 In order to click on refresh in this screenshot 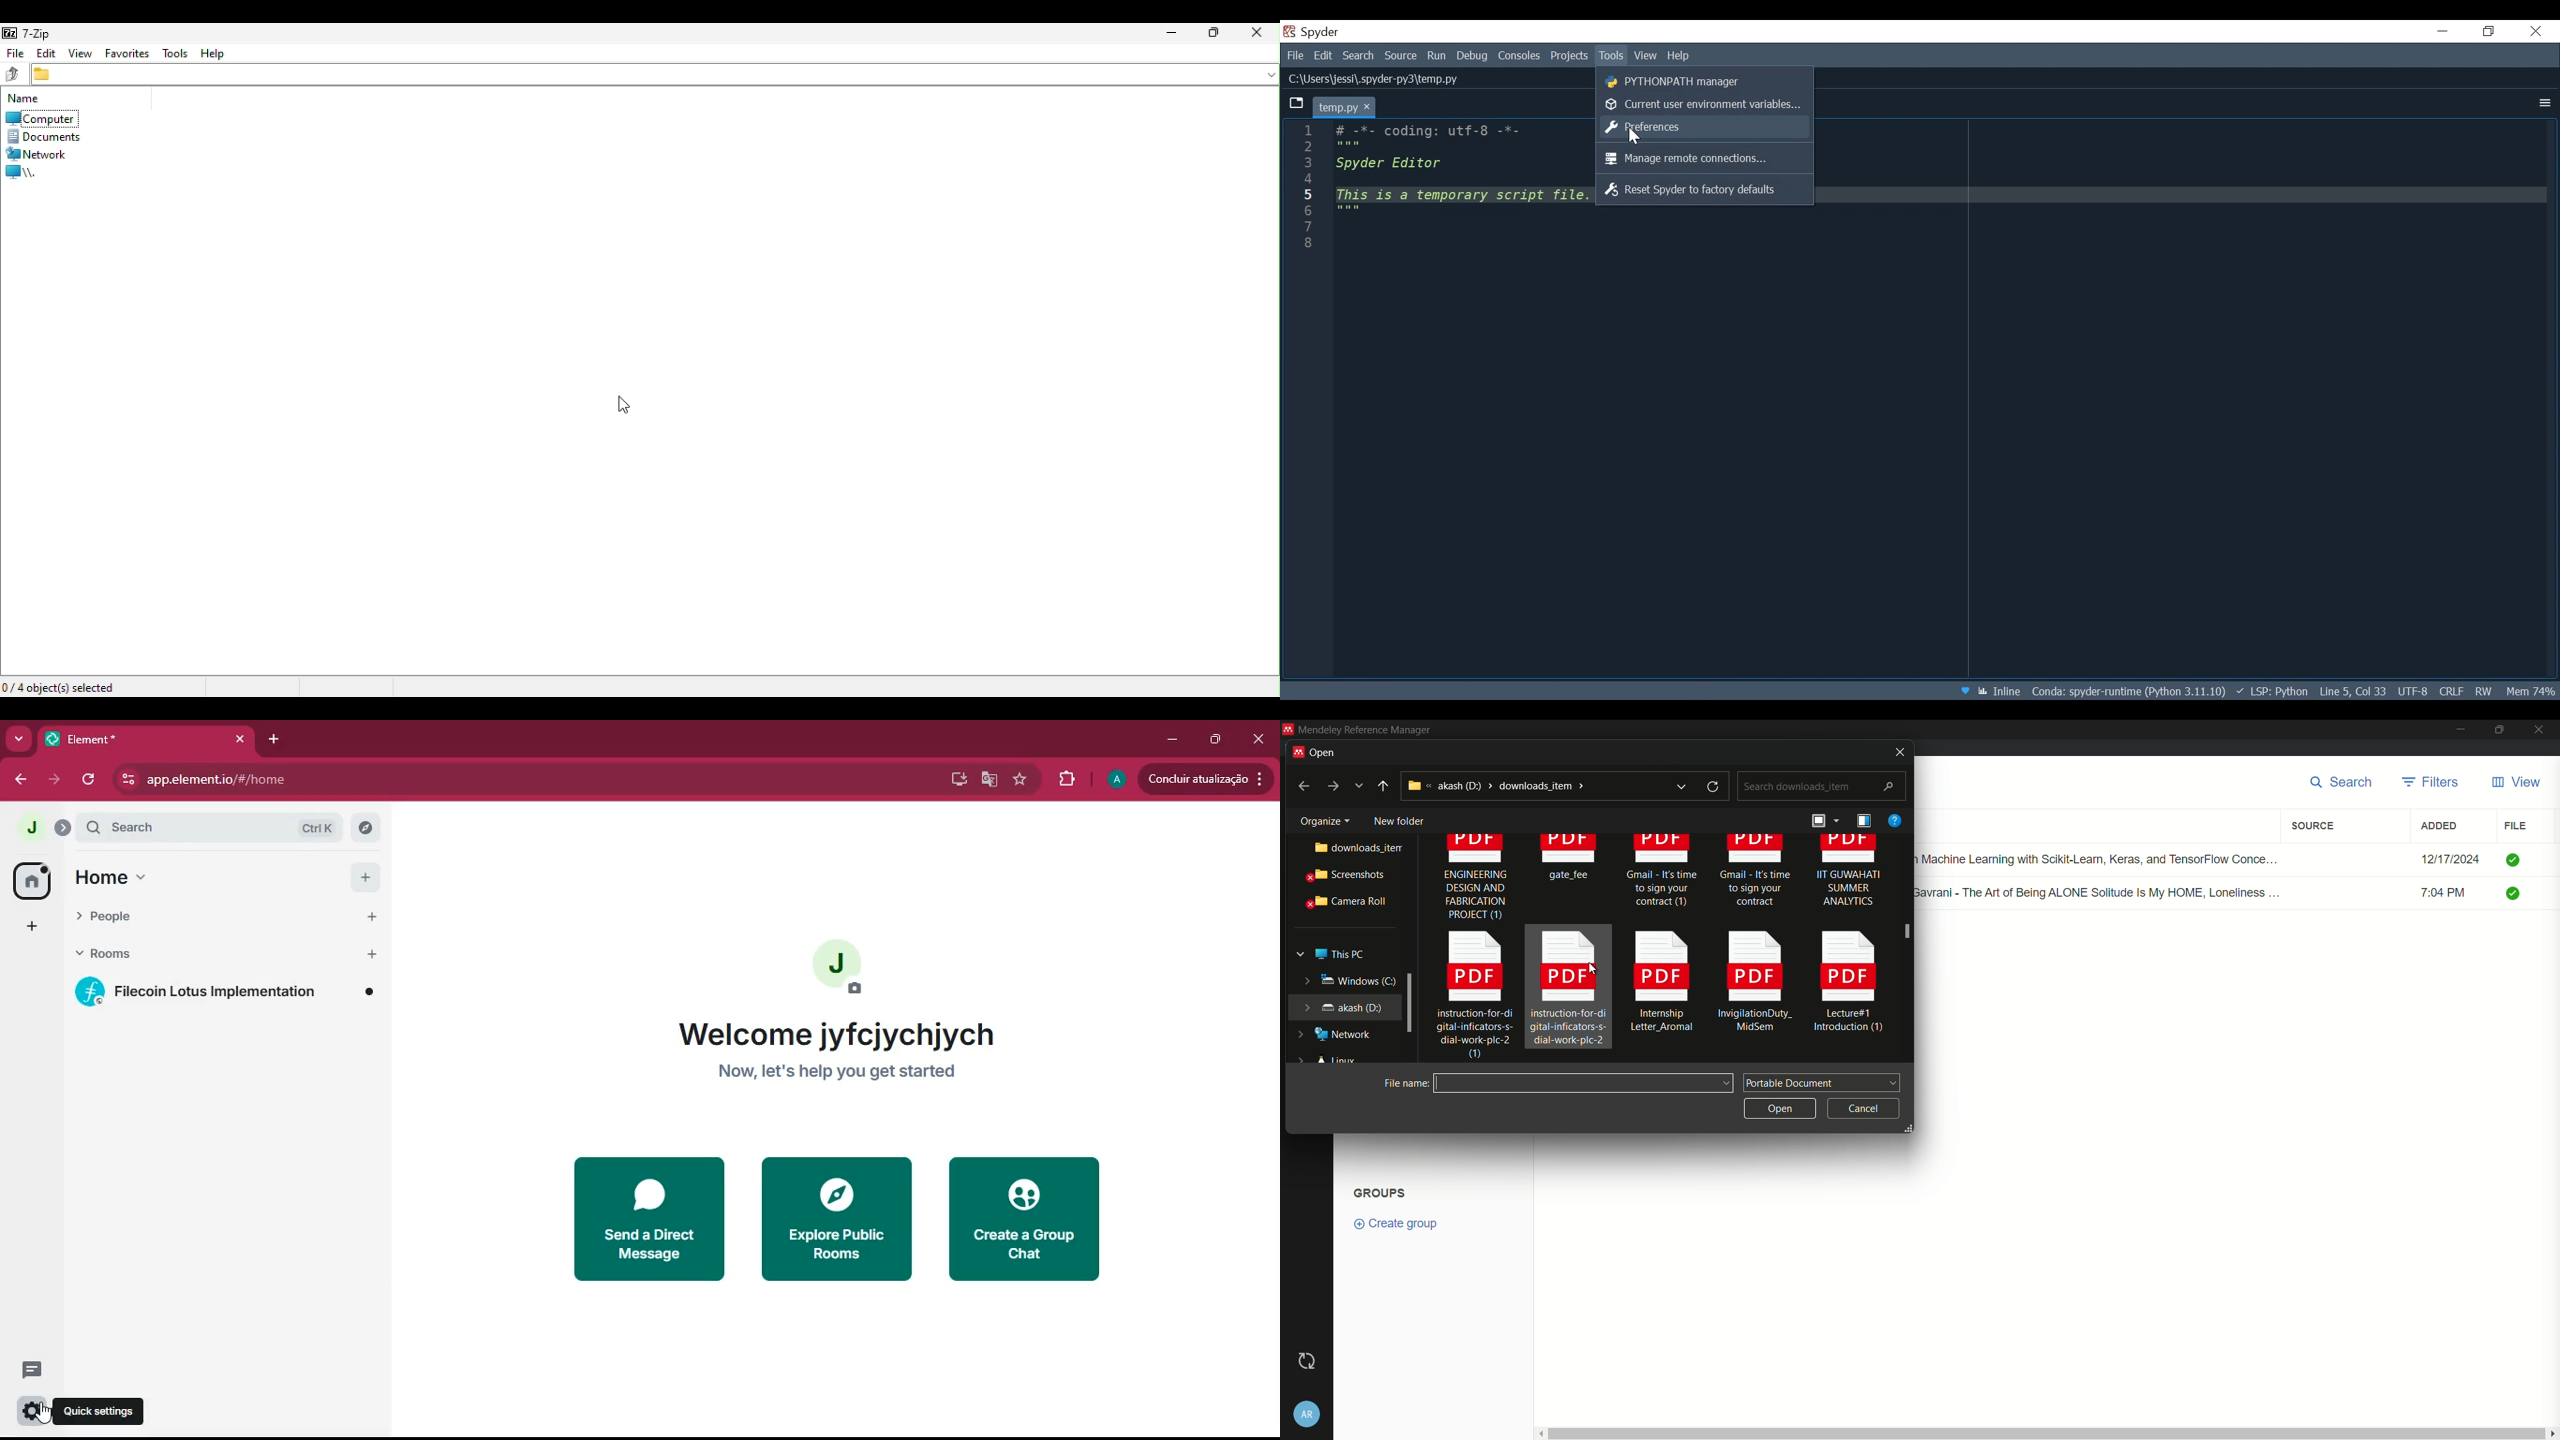, I will do `click(87, 780)`.